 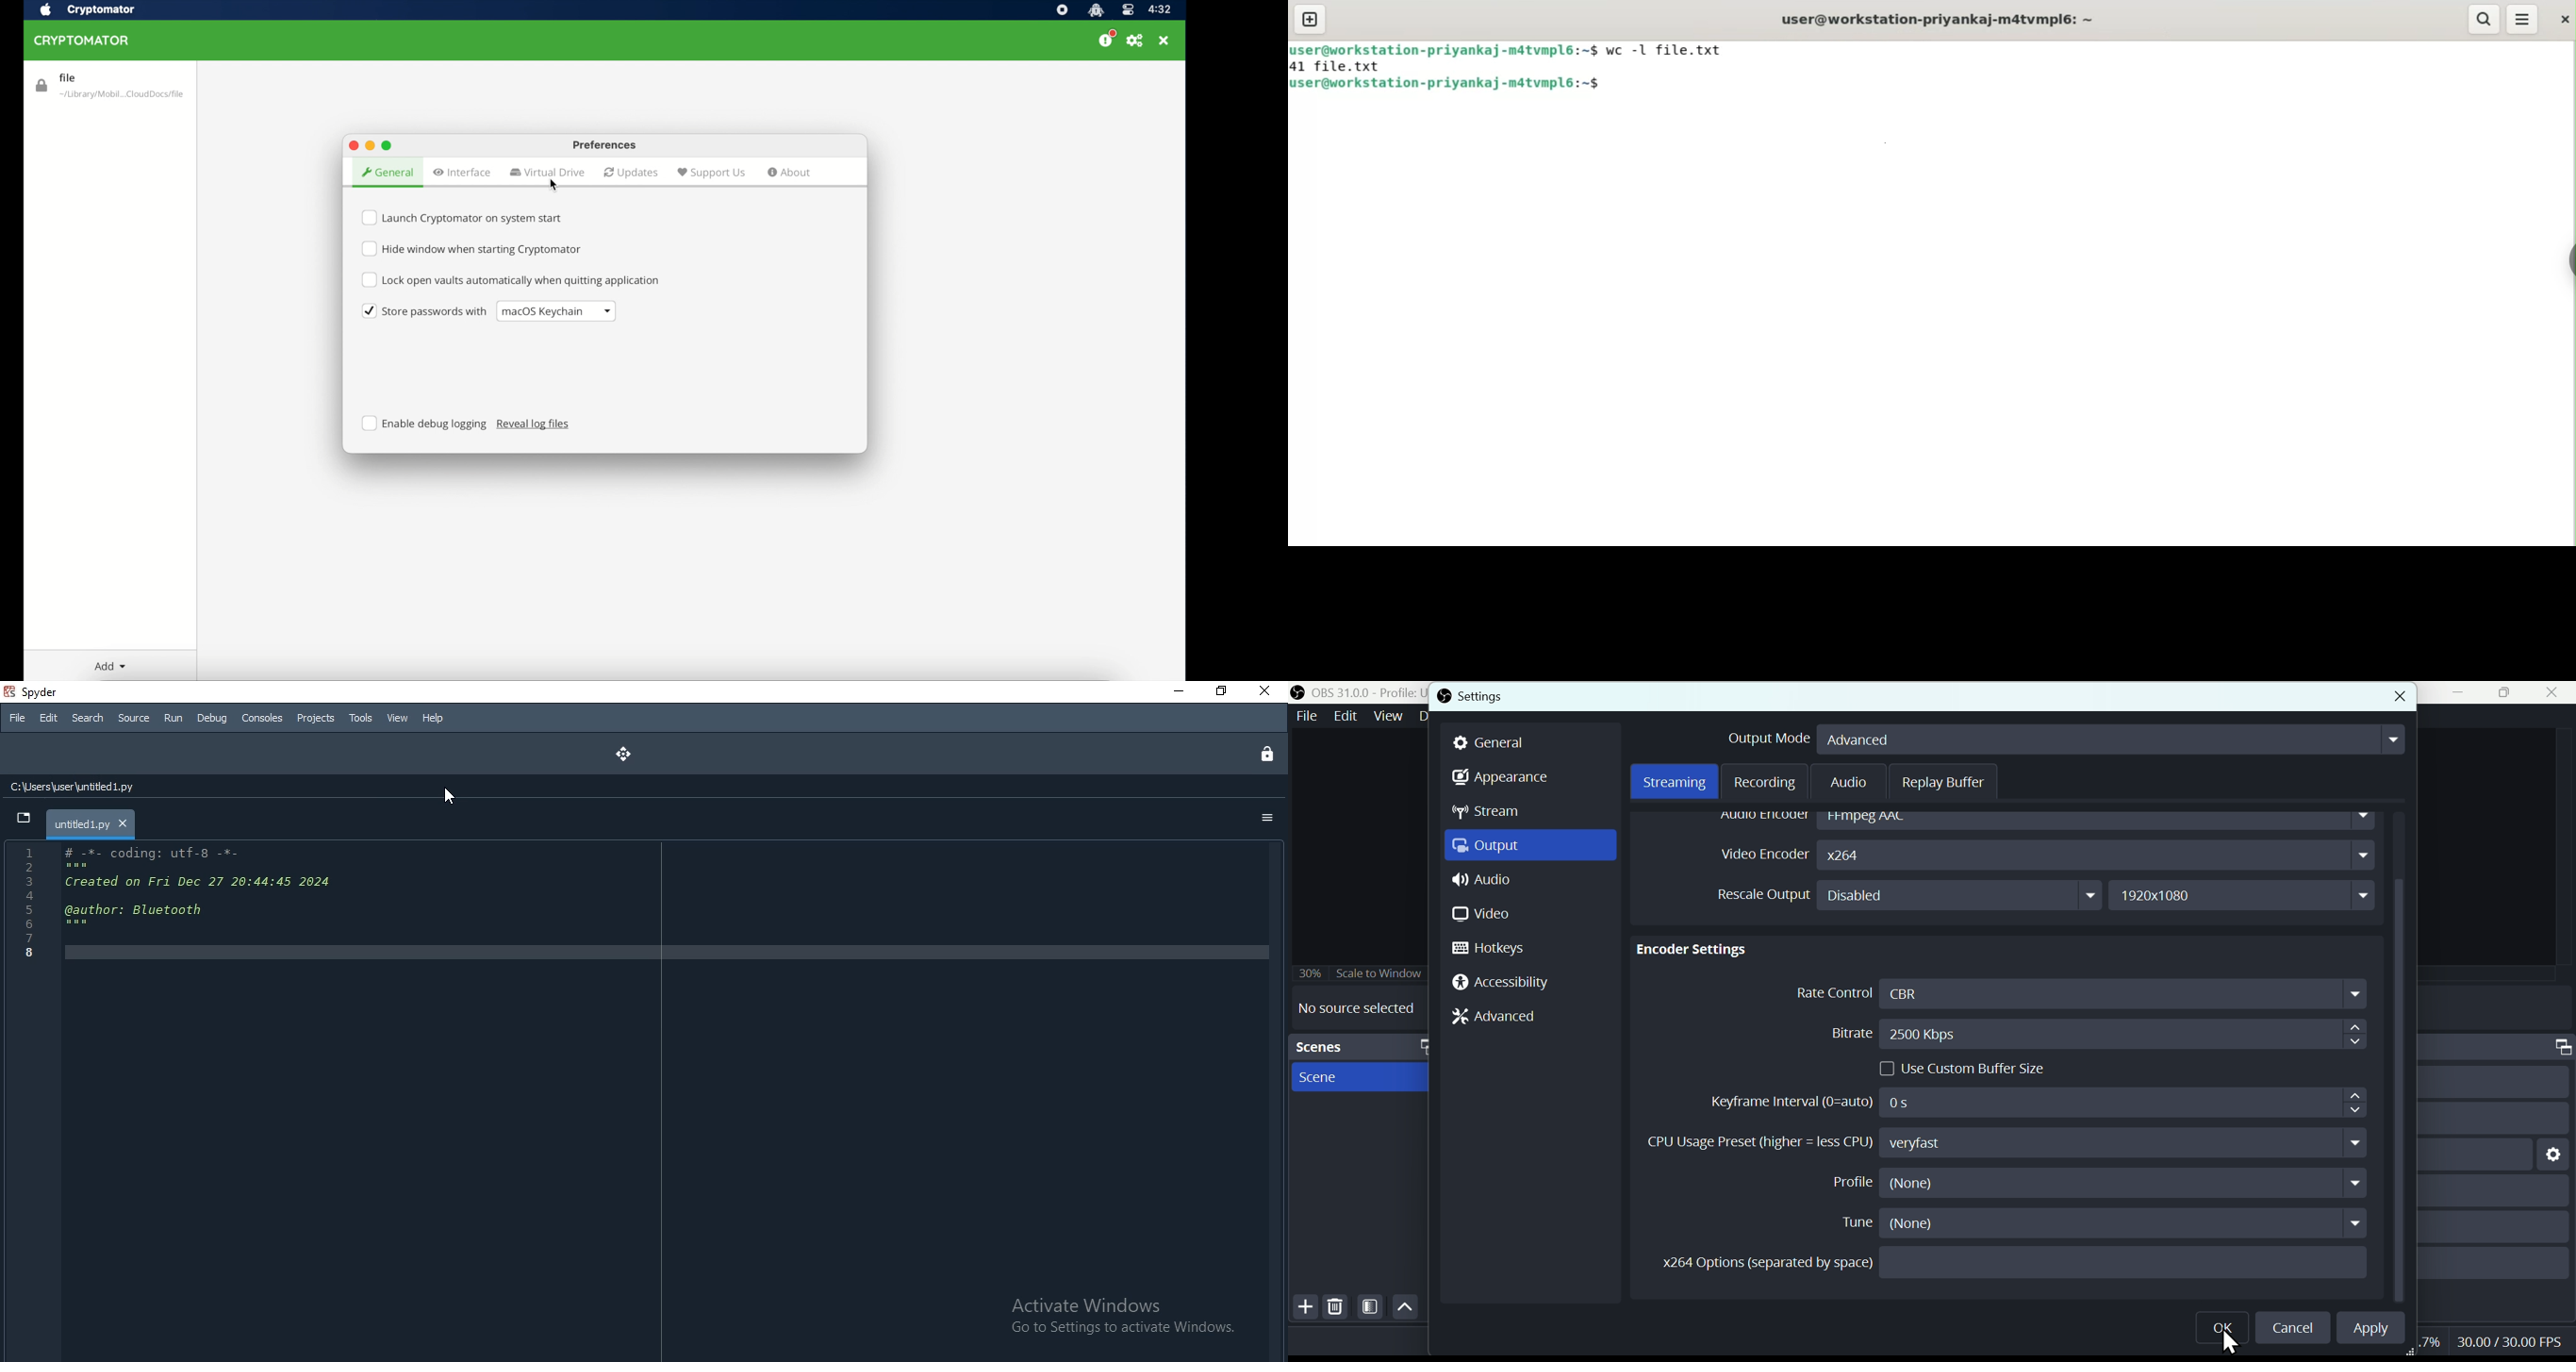 What do you see at coordinates (1497, 949) in the screenshot?
I see `Hot keys` at bounding box center [1497, 949].